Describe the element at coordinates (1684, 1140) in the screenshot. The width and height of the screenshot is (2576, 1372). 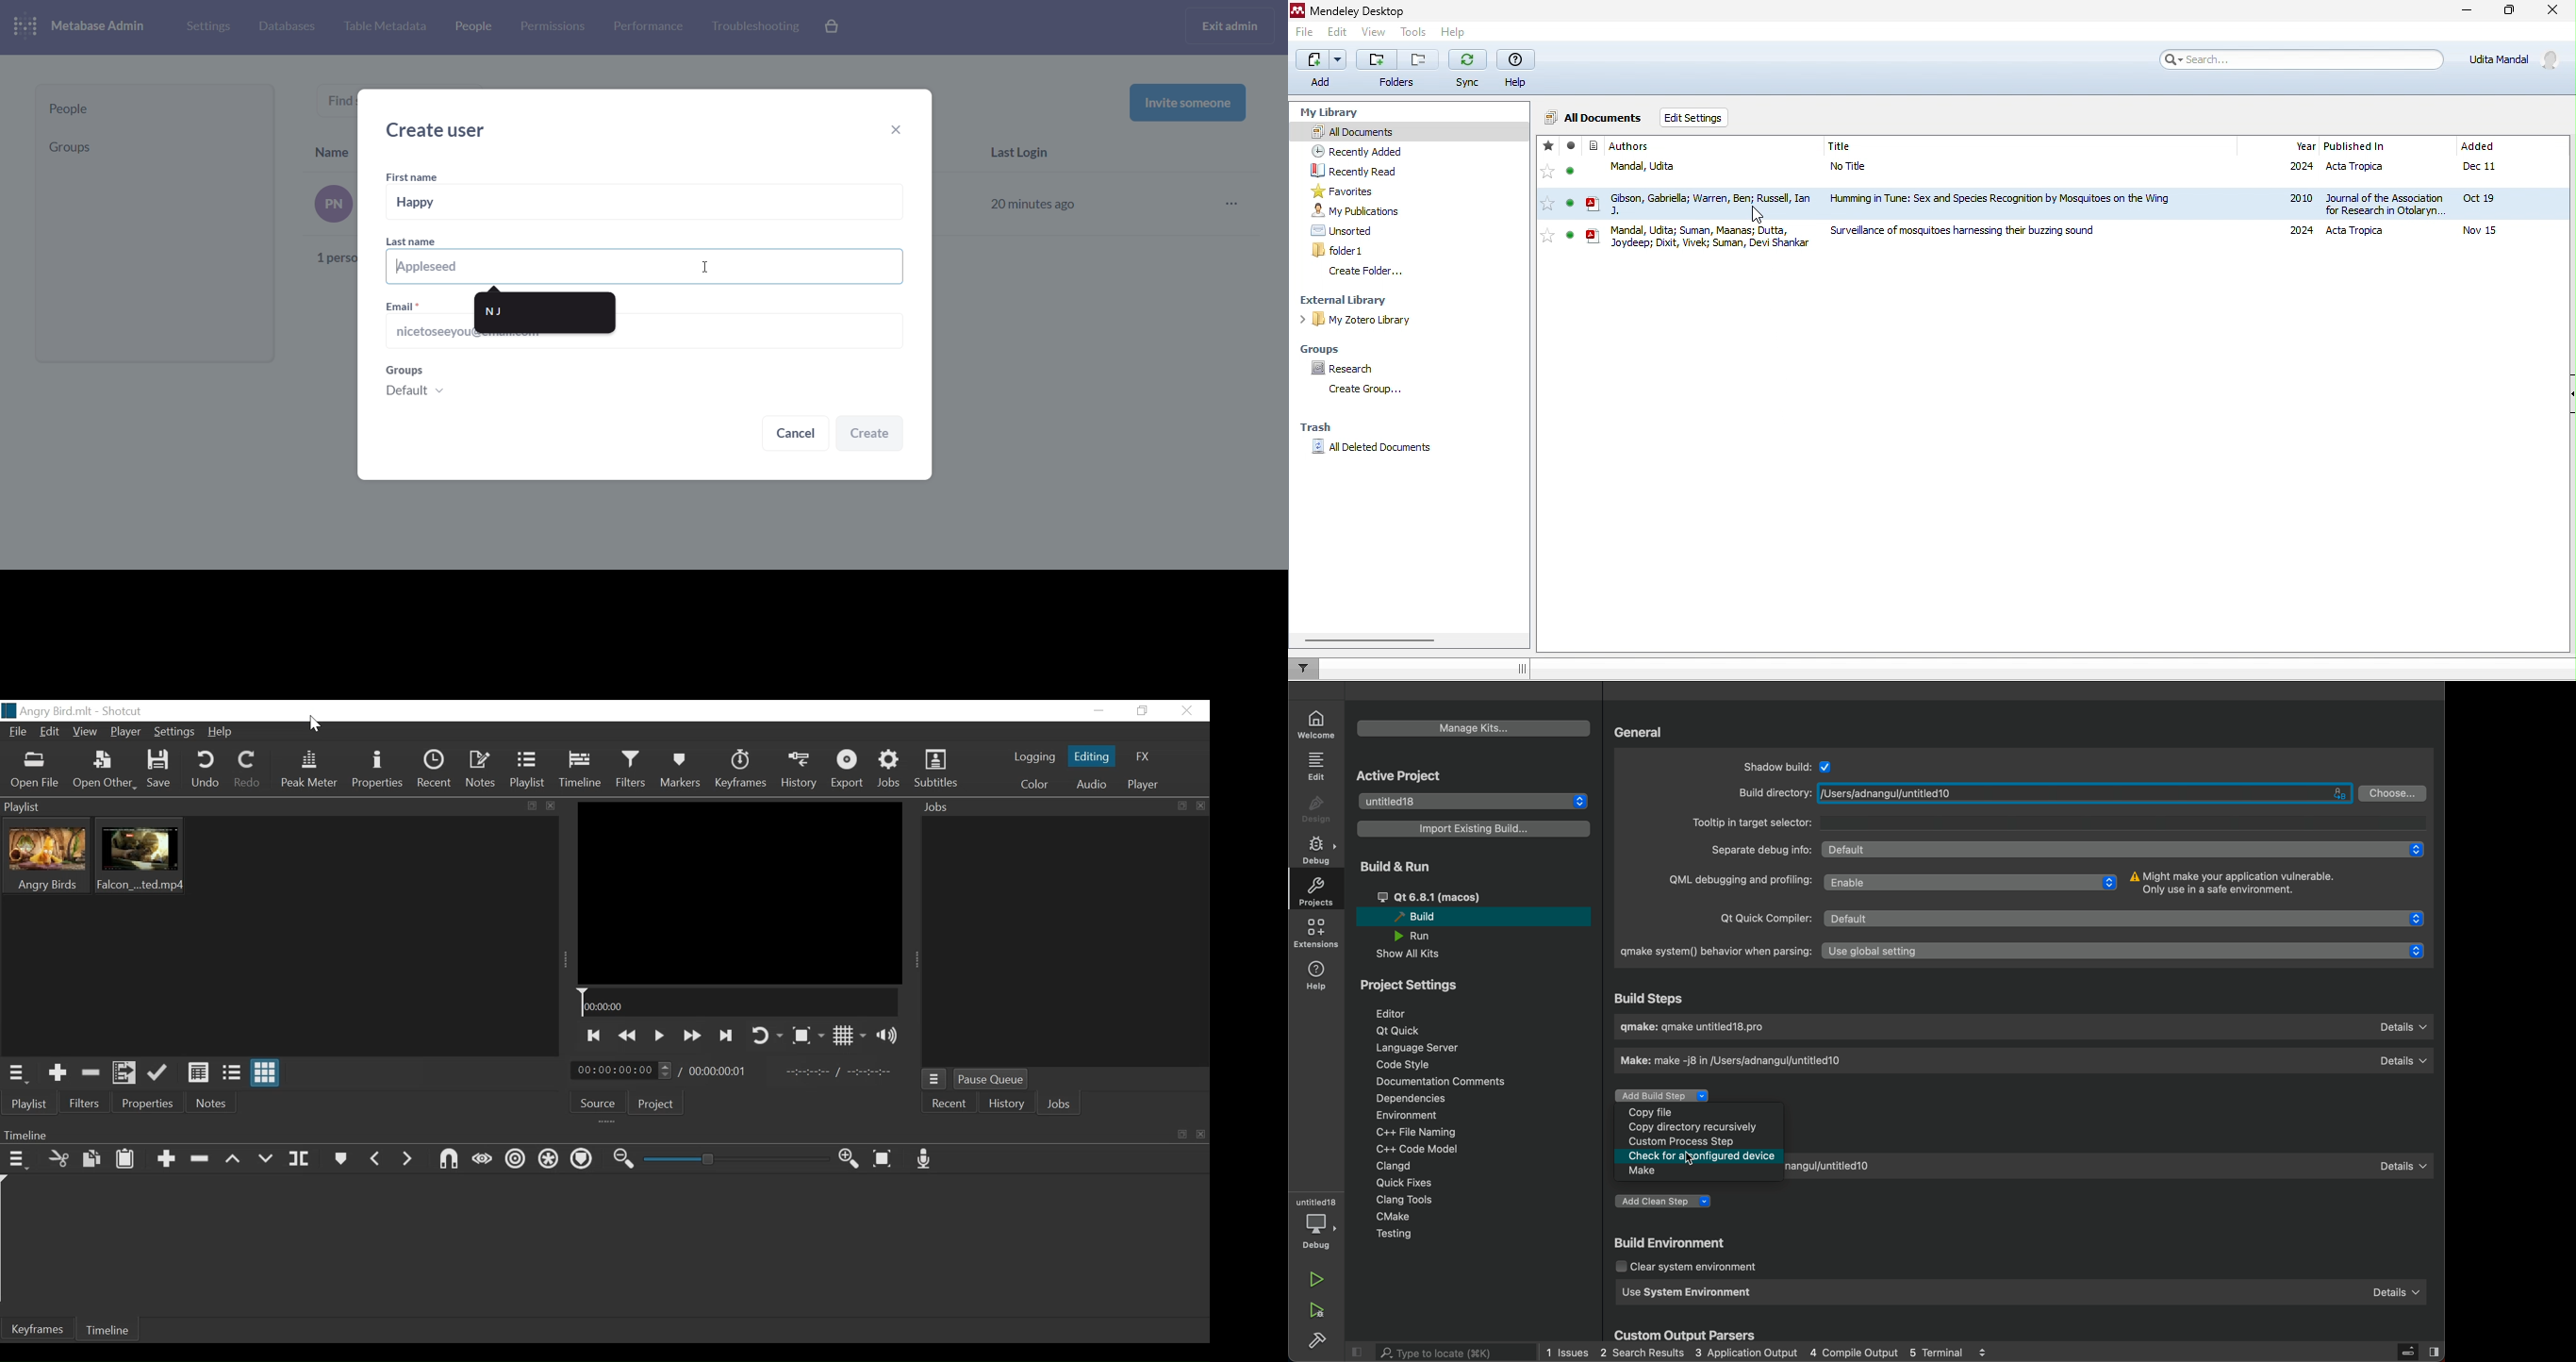
I see `Custom Process Step` at that location.